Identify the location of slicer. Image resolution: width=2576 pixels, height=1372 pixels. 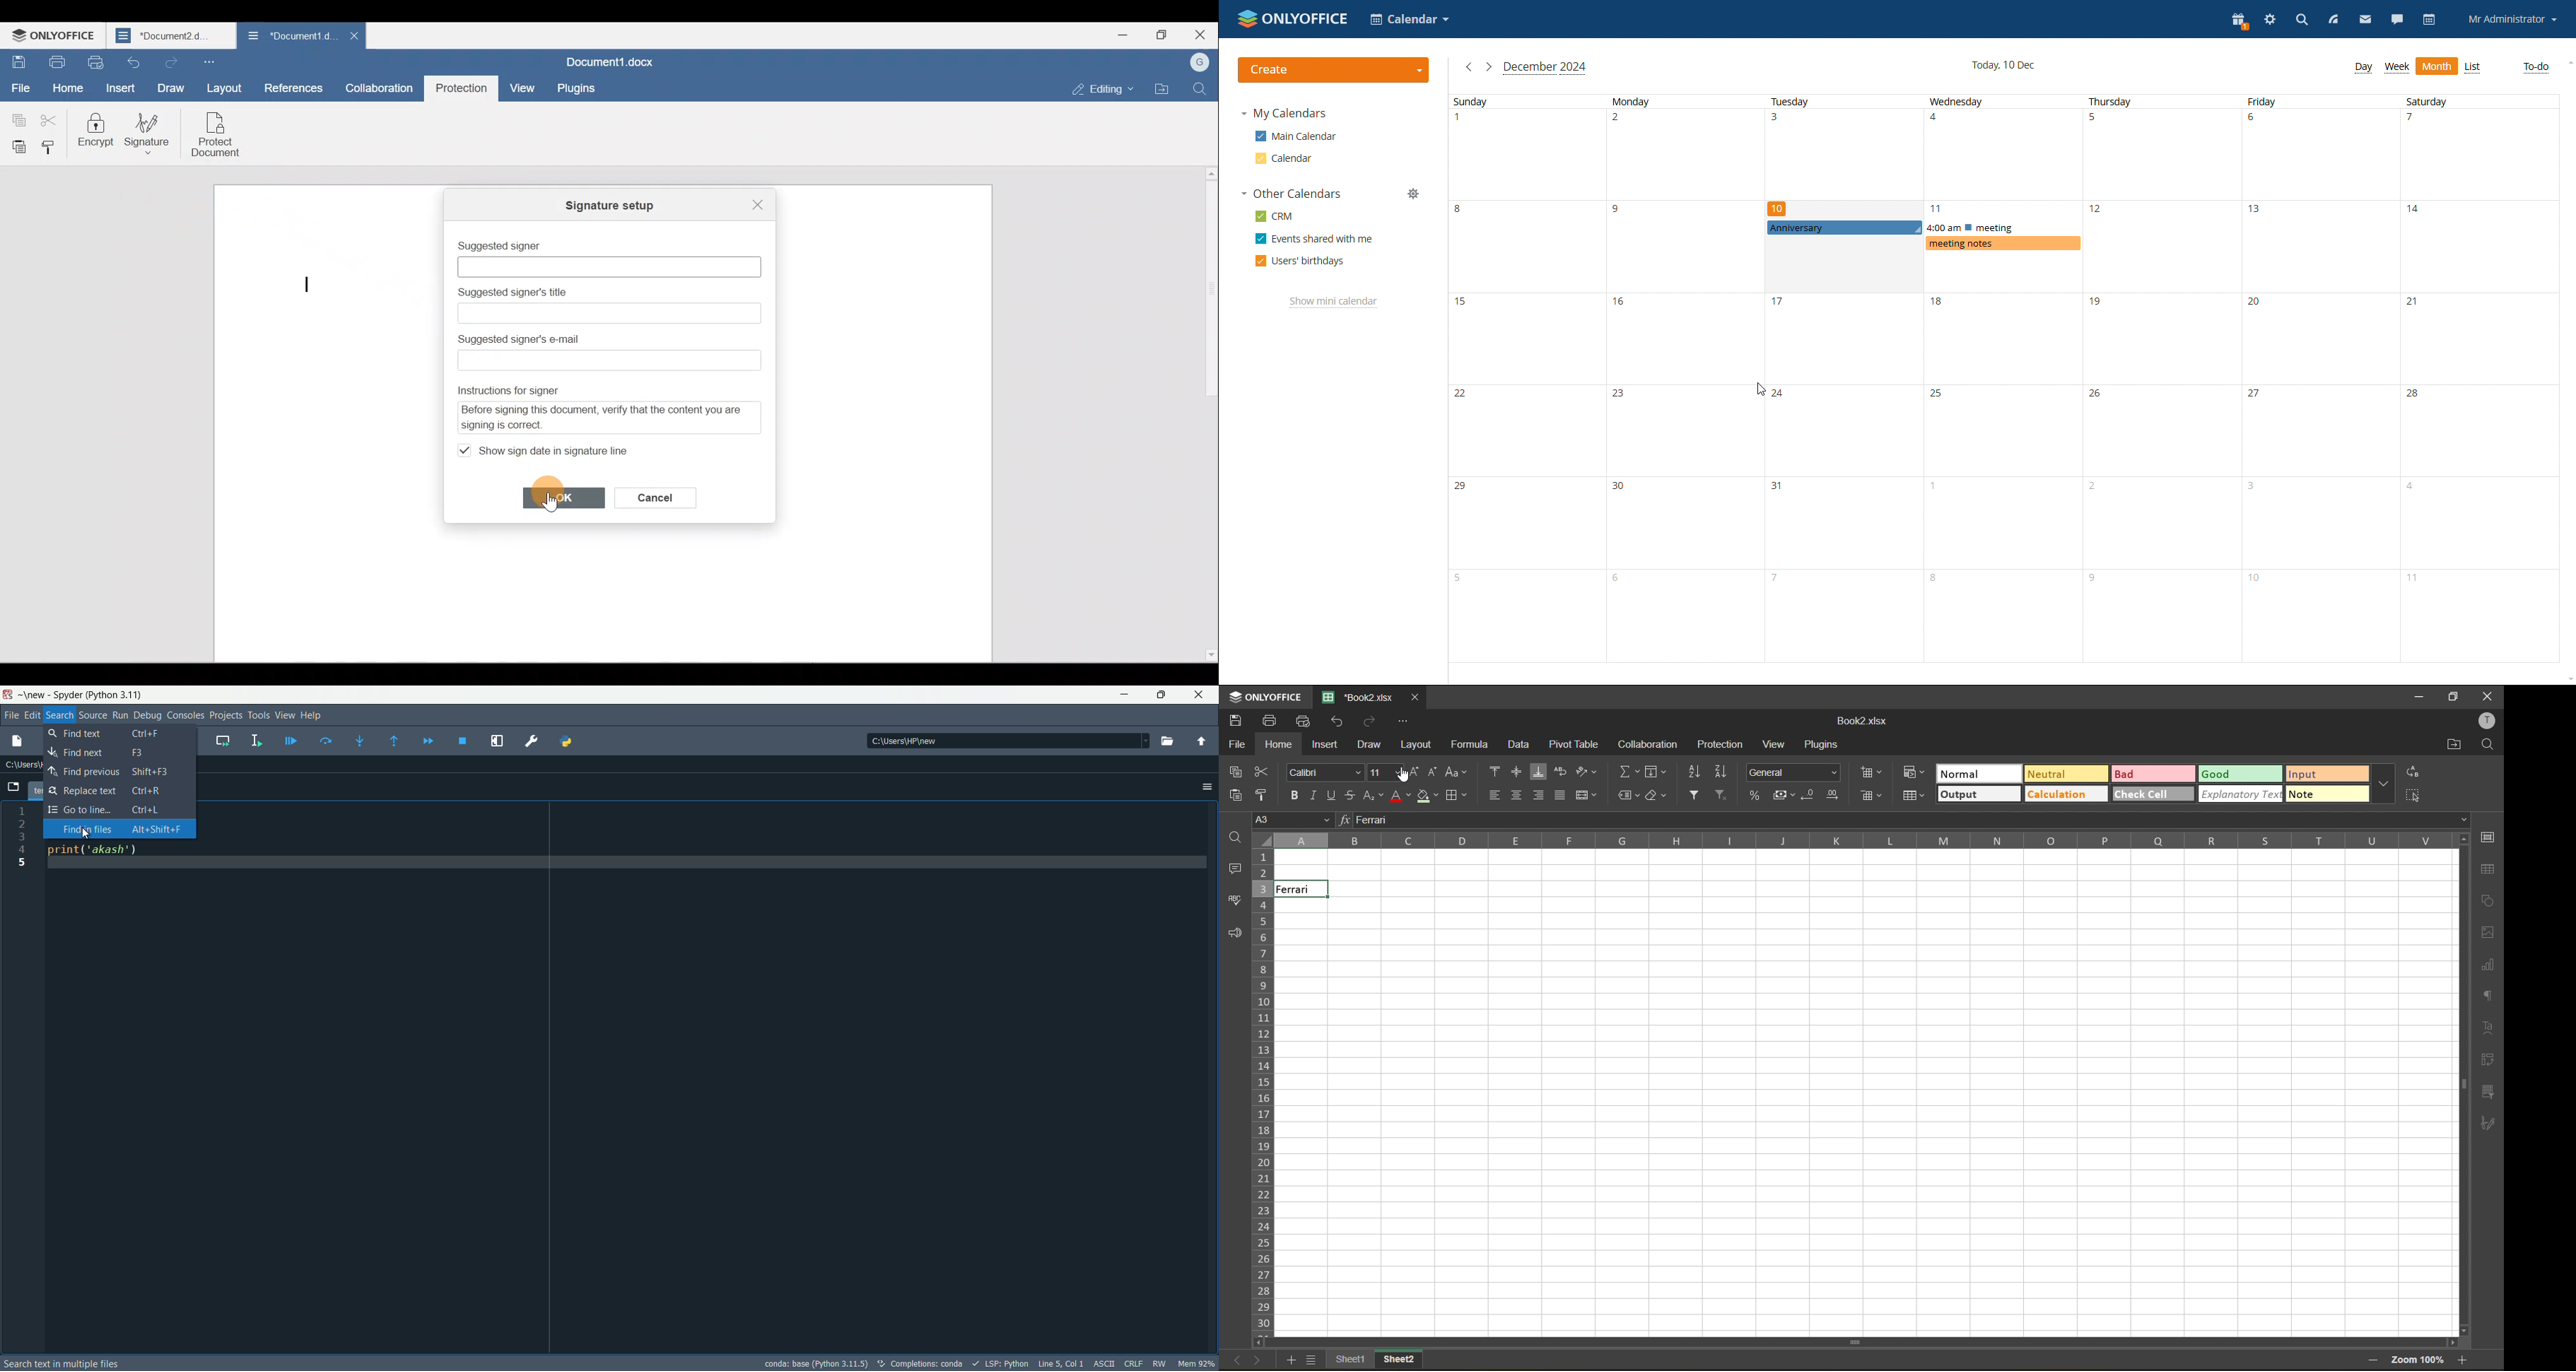
(2489, 1091).